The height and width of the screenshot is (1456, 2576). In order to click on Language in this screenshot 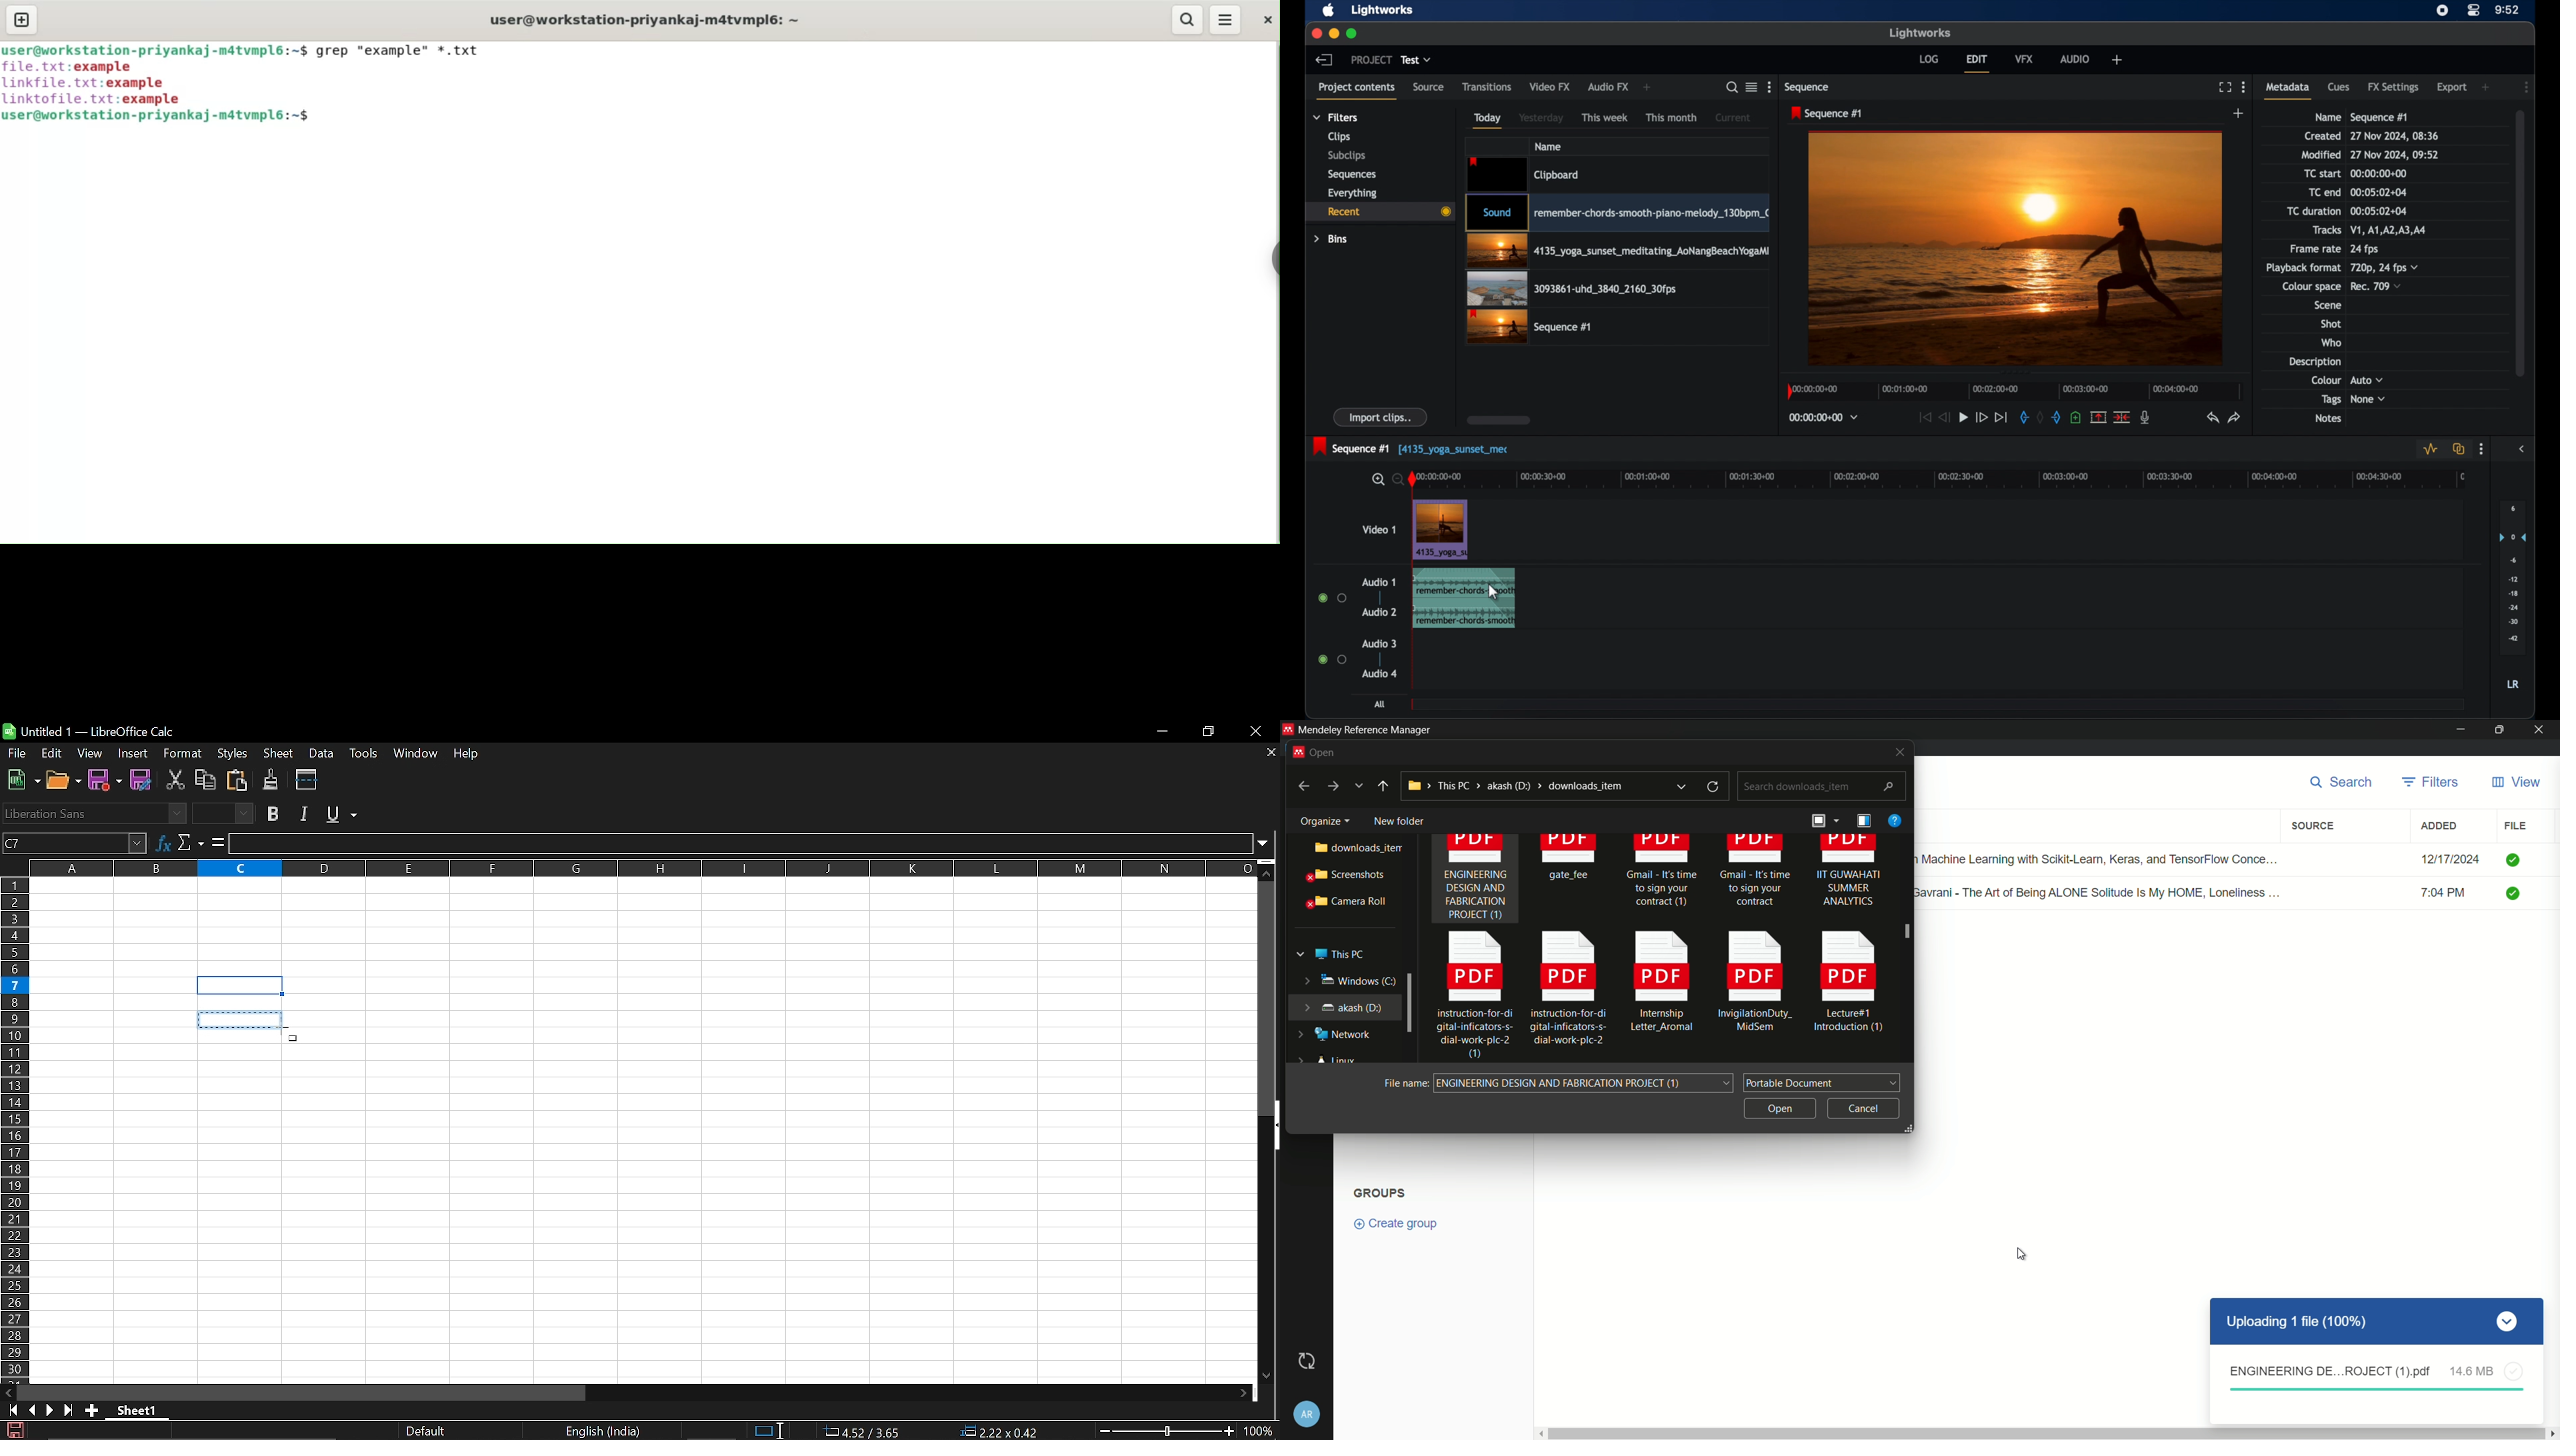, I will do `click(603, 1432)`.